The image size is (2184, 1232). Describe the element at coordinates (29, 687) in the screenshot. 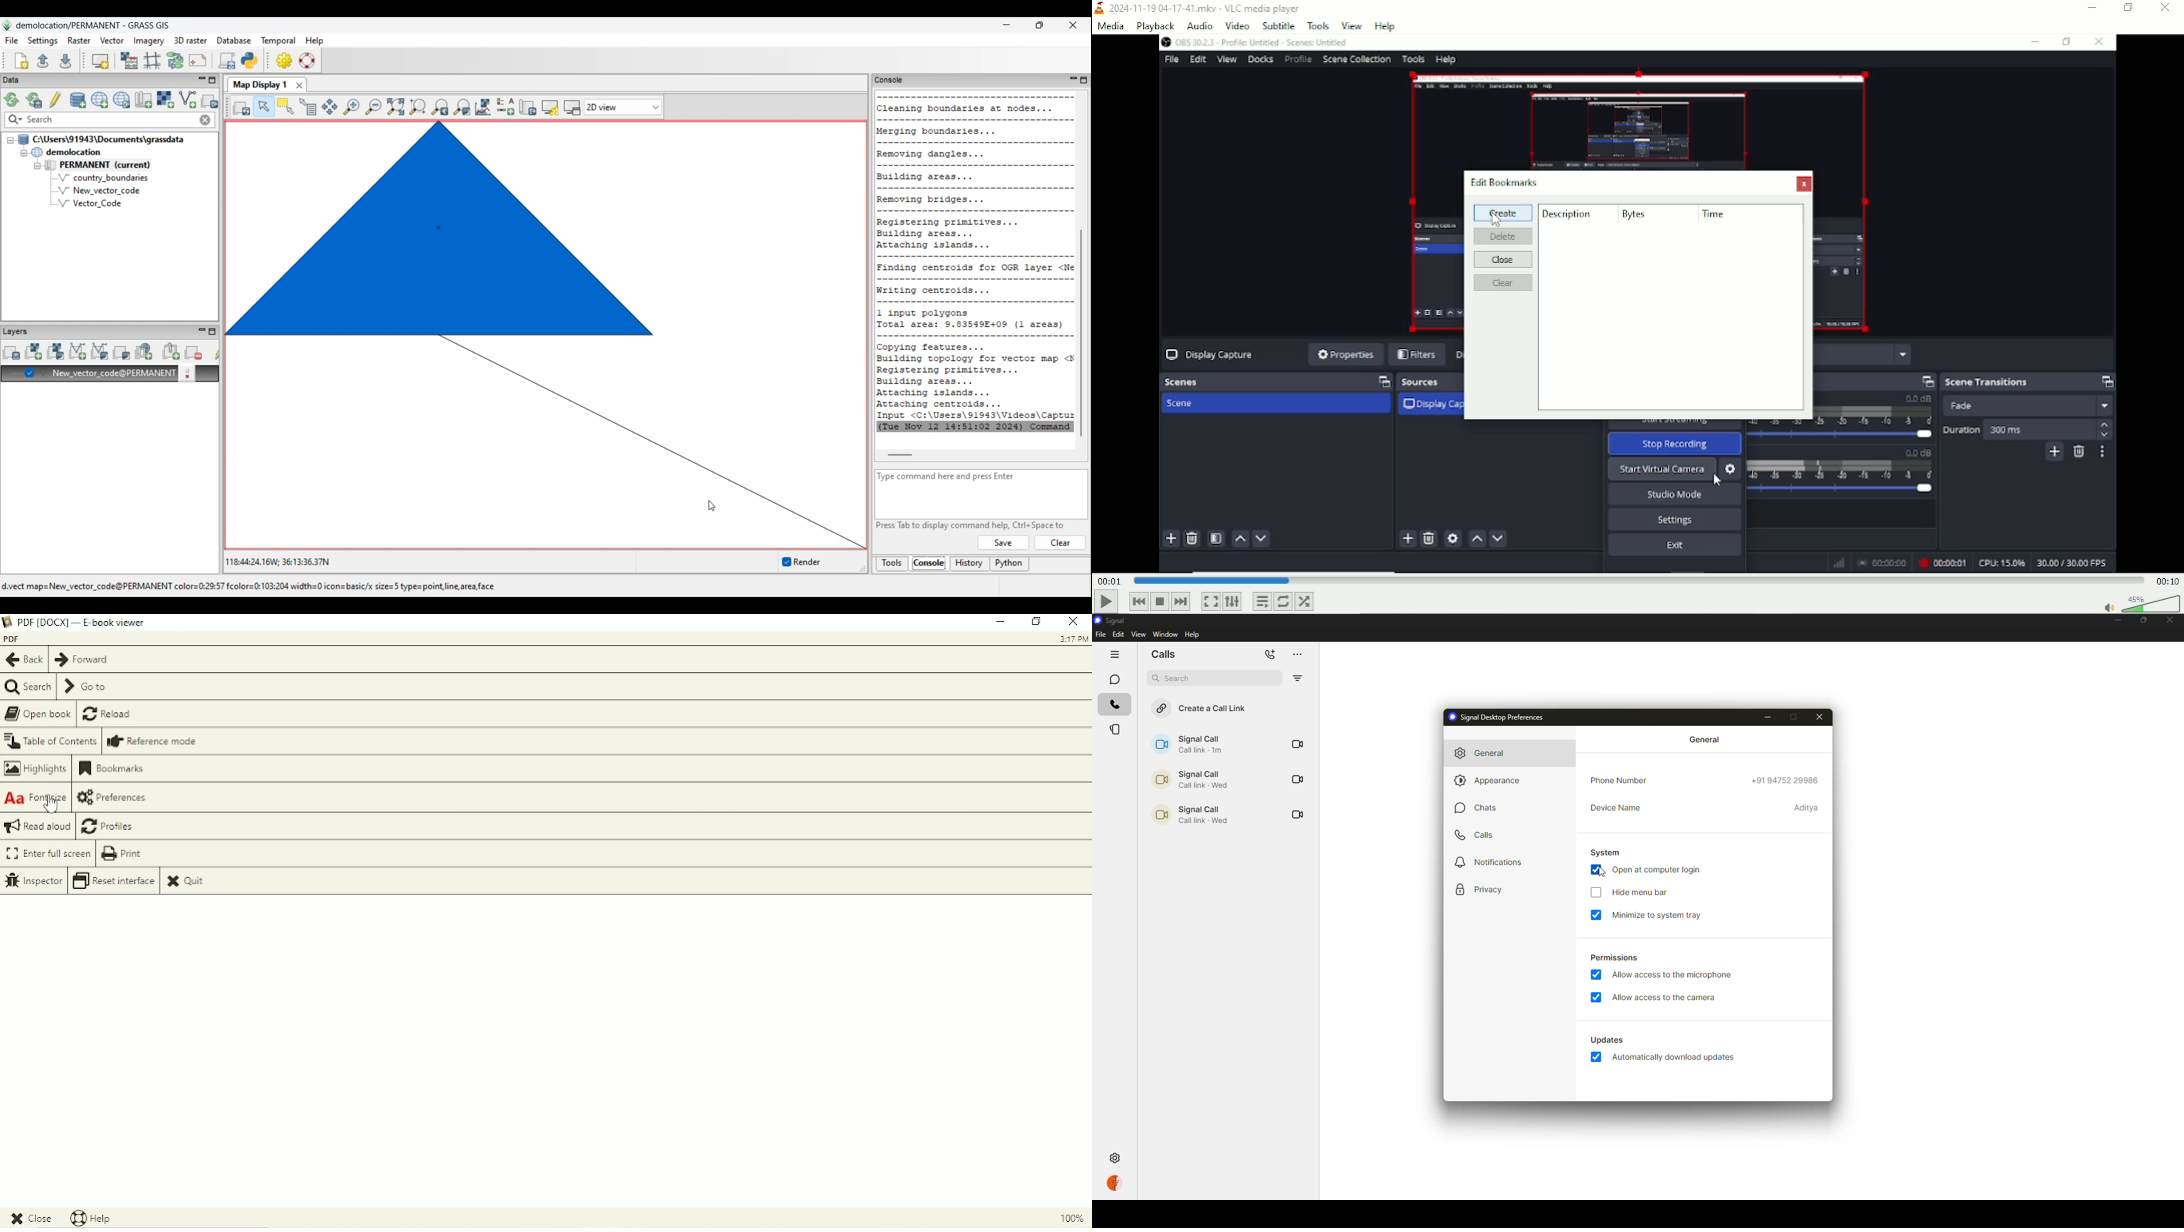

I see `Search` at that location.